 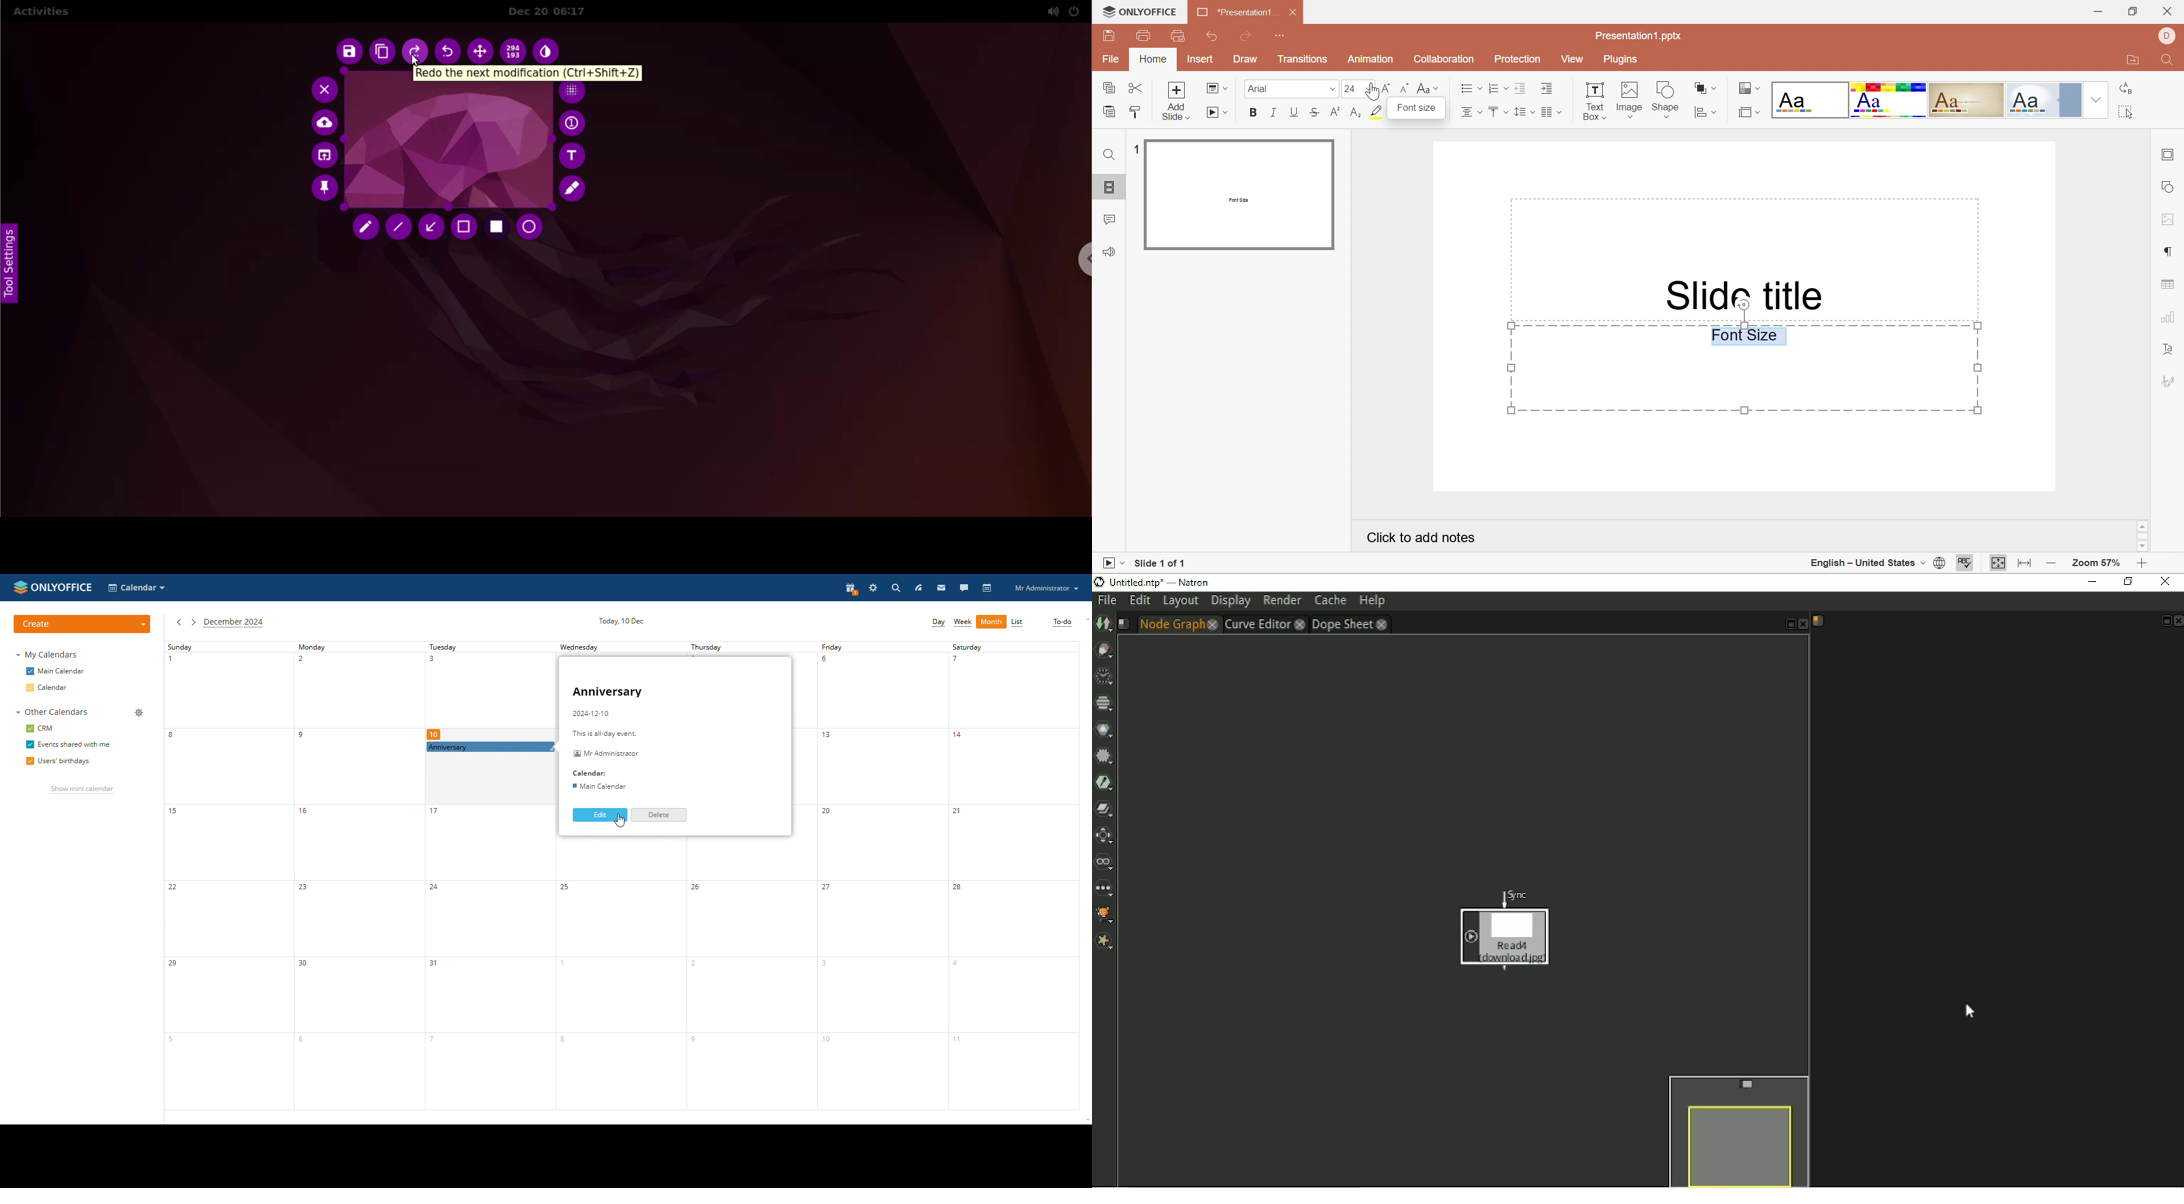 I want to click on View, so click(x=1574, y=61).